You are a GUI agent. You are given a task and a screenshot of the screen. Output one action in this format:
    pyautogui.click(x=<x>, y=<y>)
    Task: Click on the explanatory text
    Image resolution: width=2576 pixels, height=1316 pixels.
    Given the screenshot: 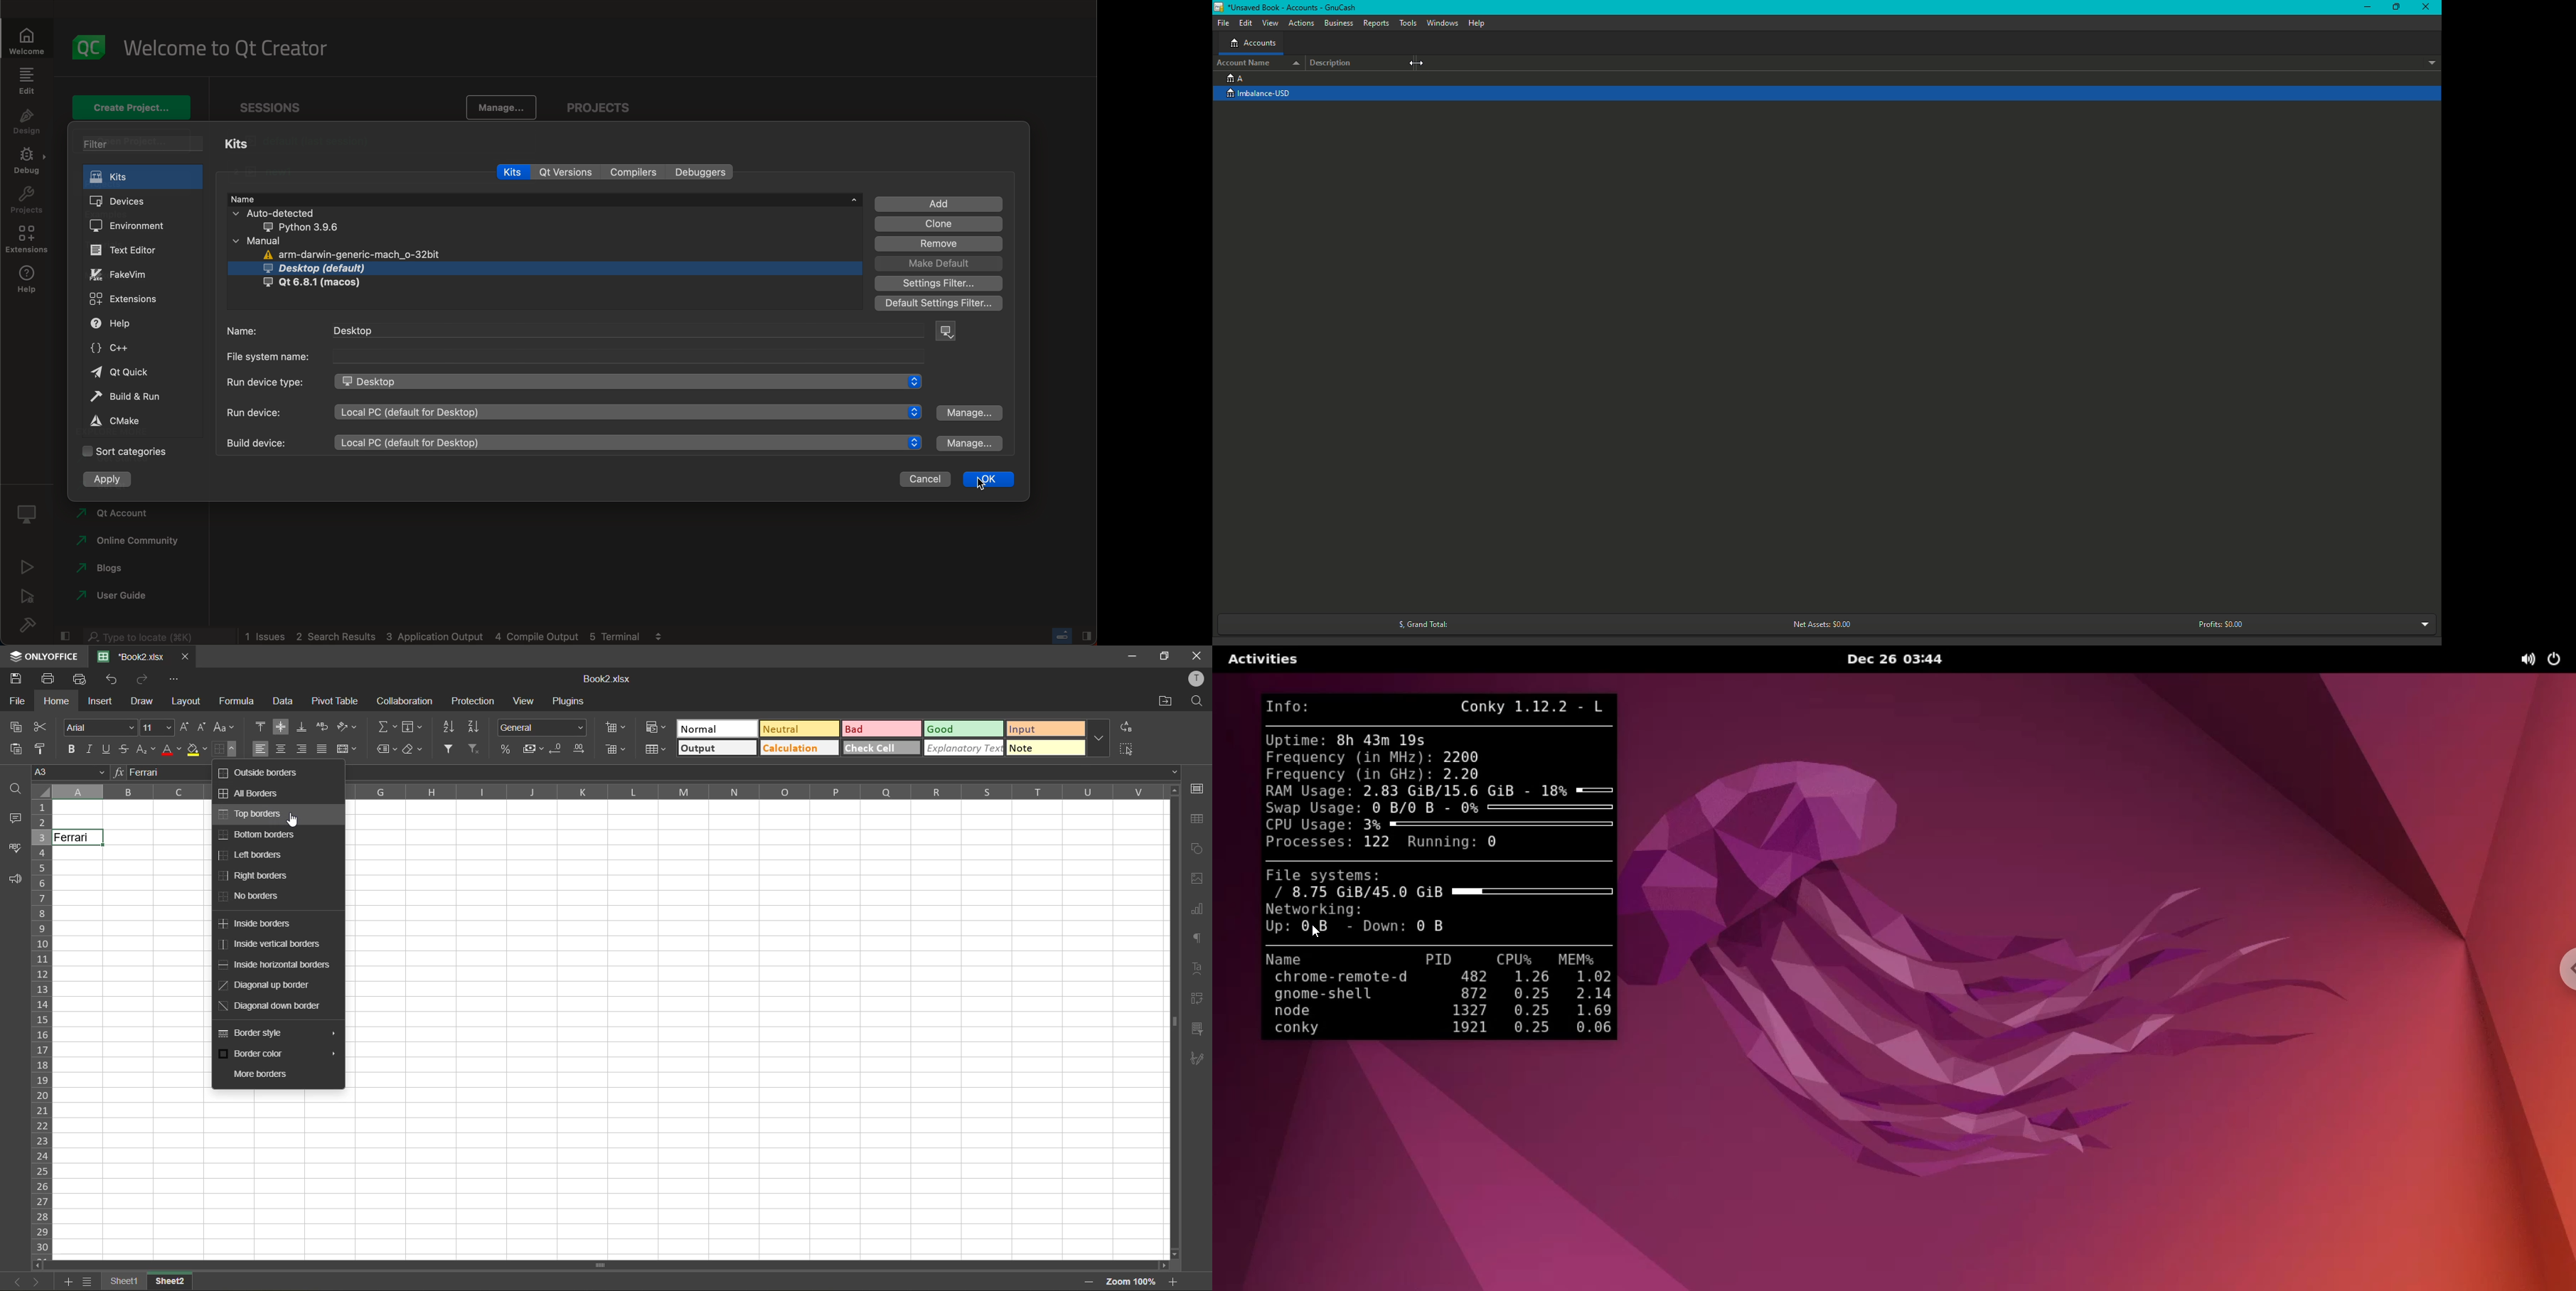 What is the action you would take?
    pyautogui.click(x=964, y=748)
    